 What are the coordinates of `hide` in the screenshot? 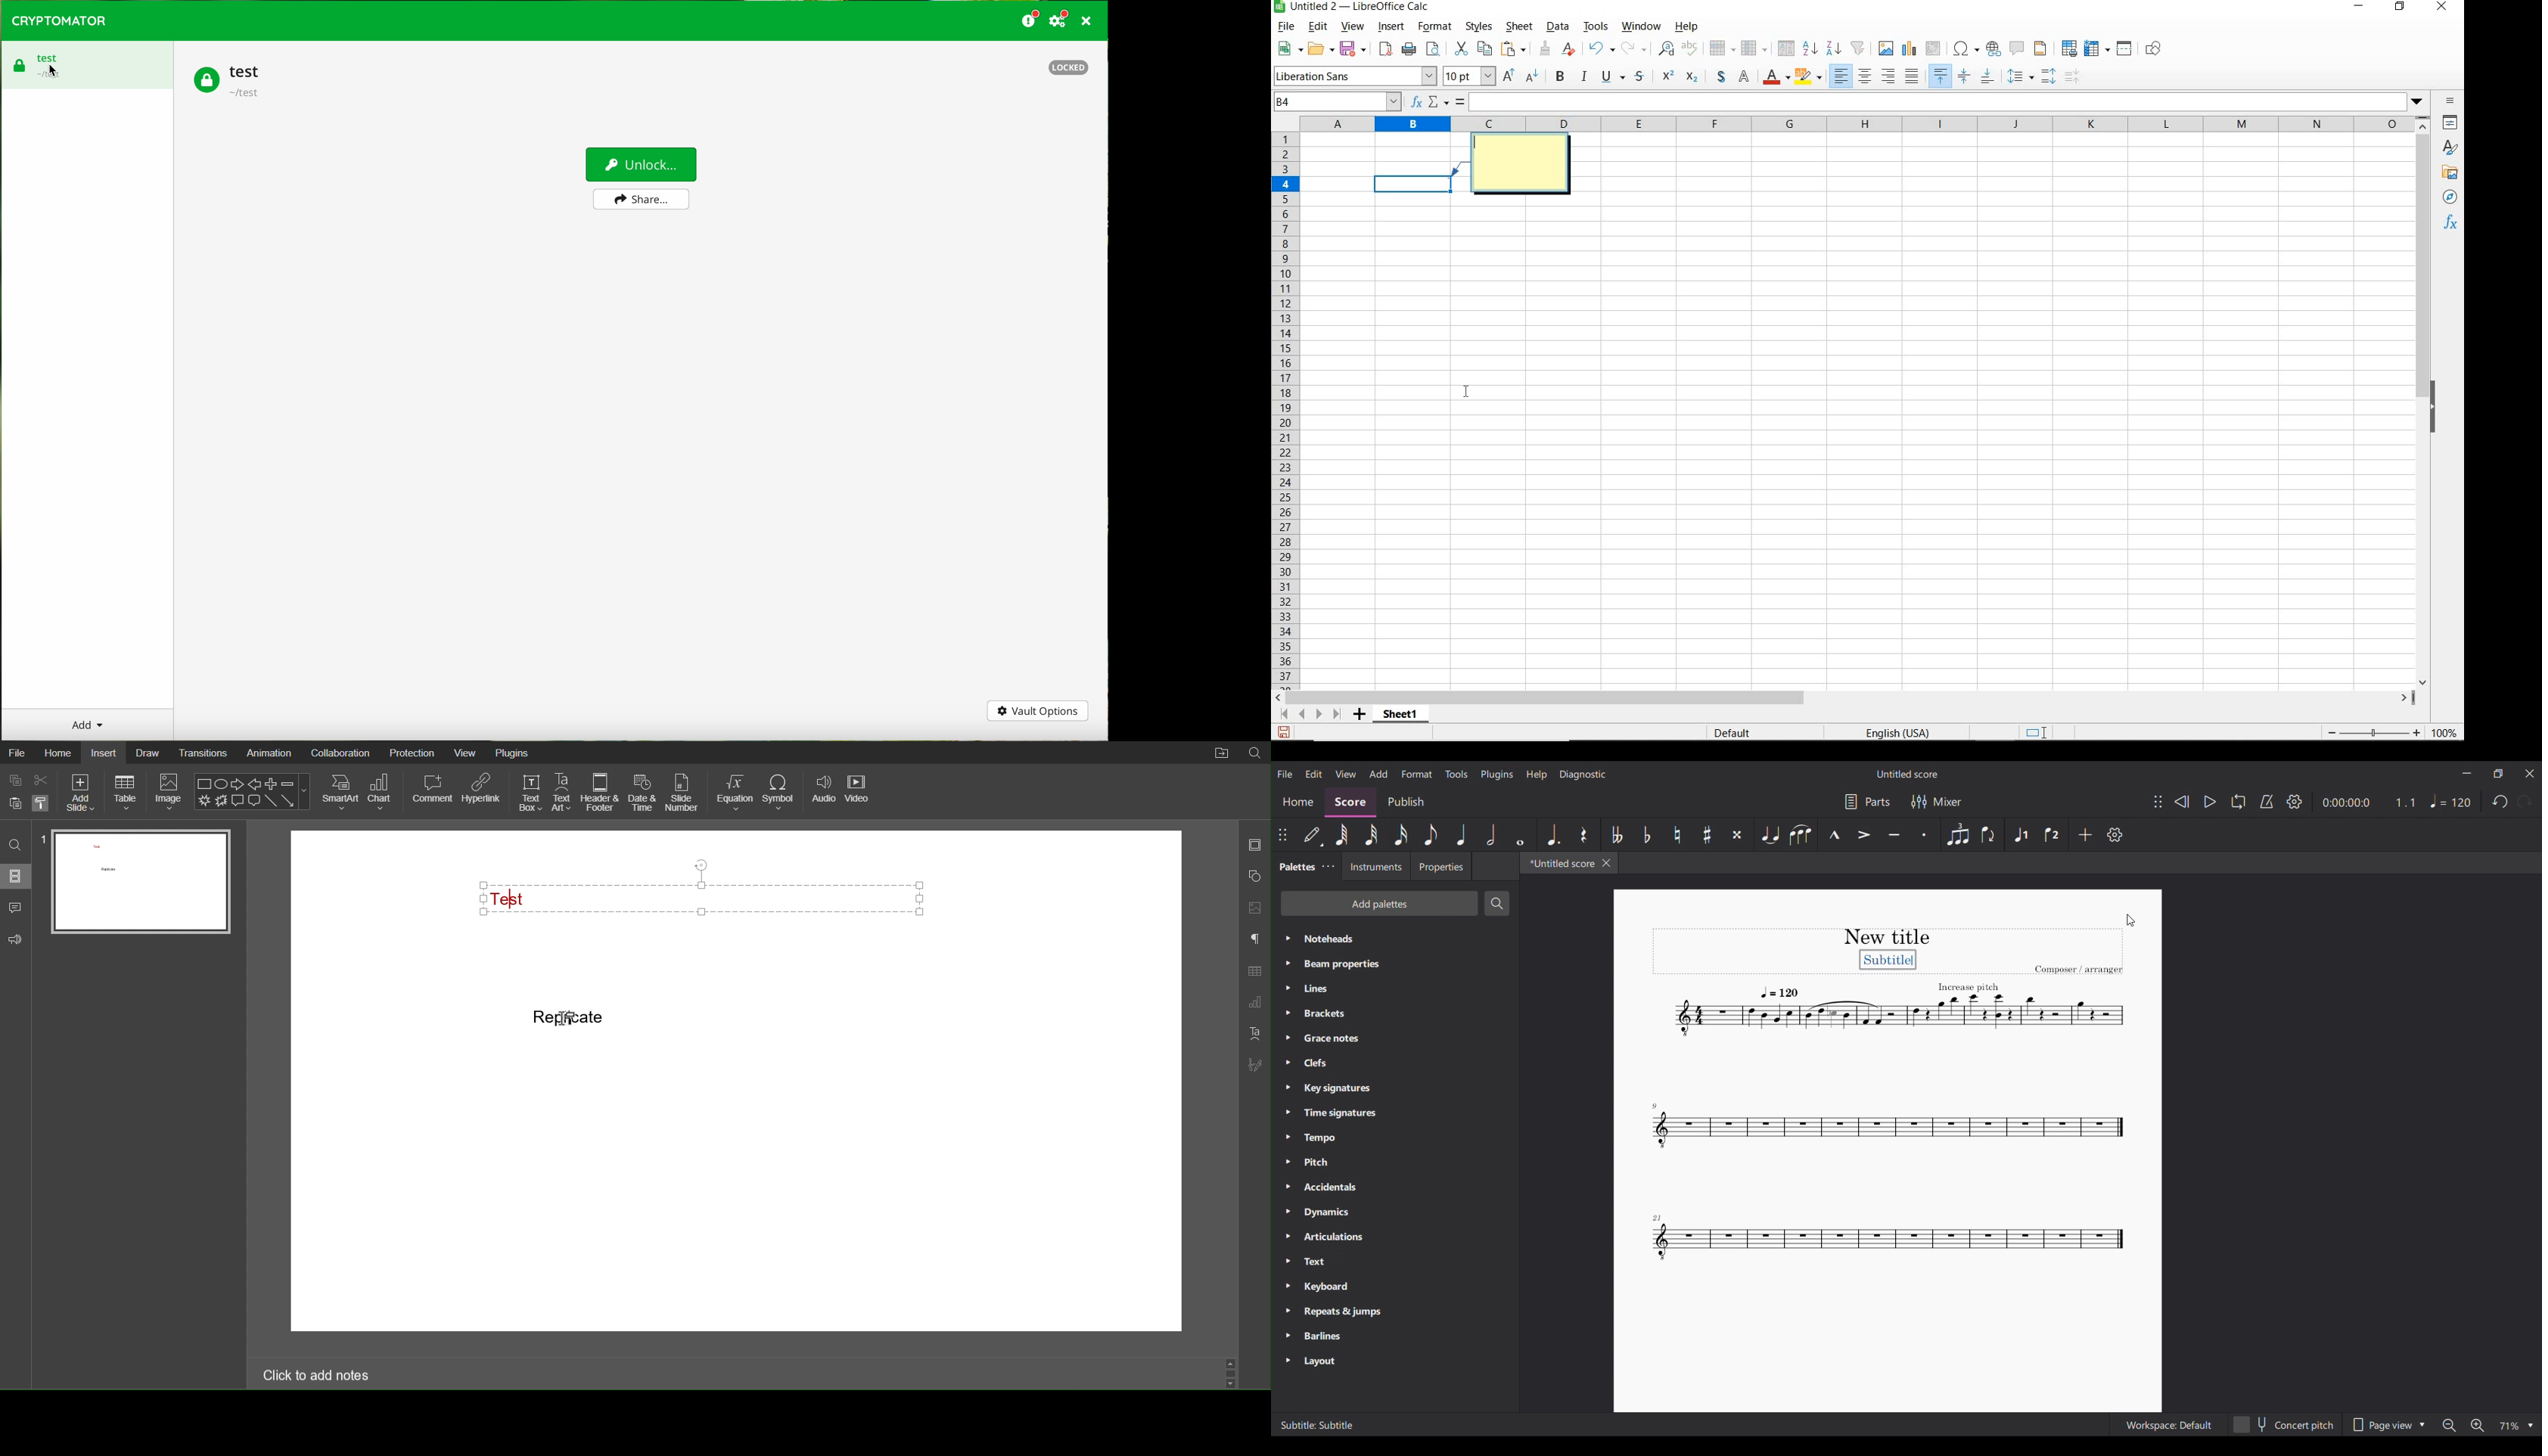 It's located at (2438, 407).